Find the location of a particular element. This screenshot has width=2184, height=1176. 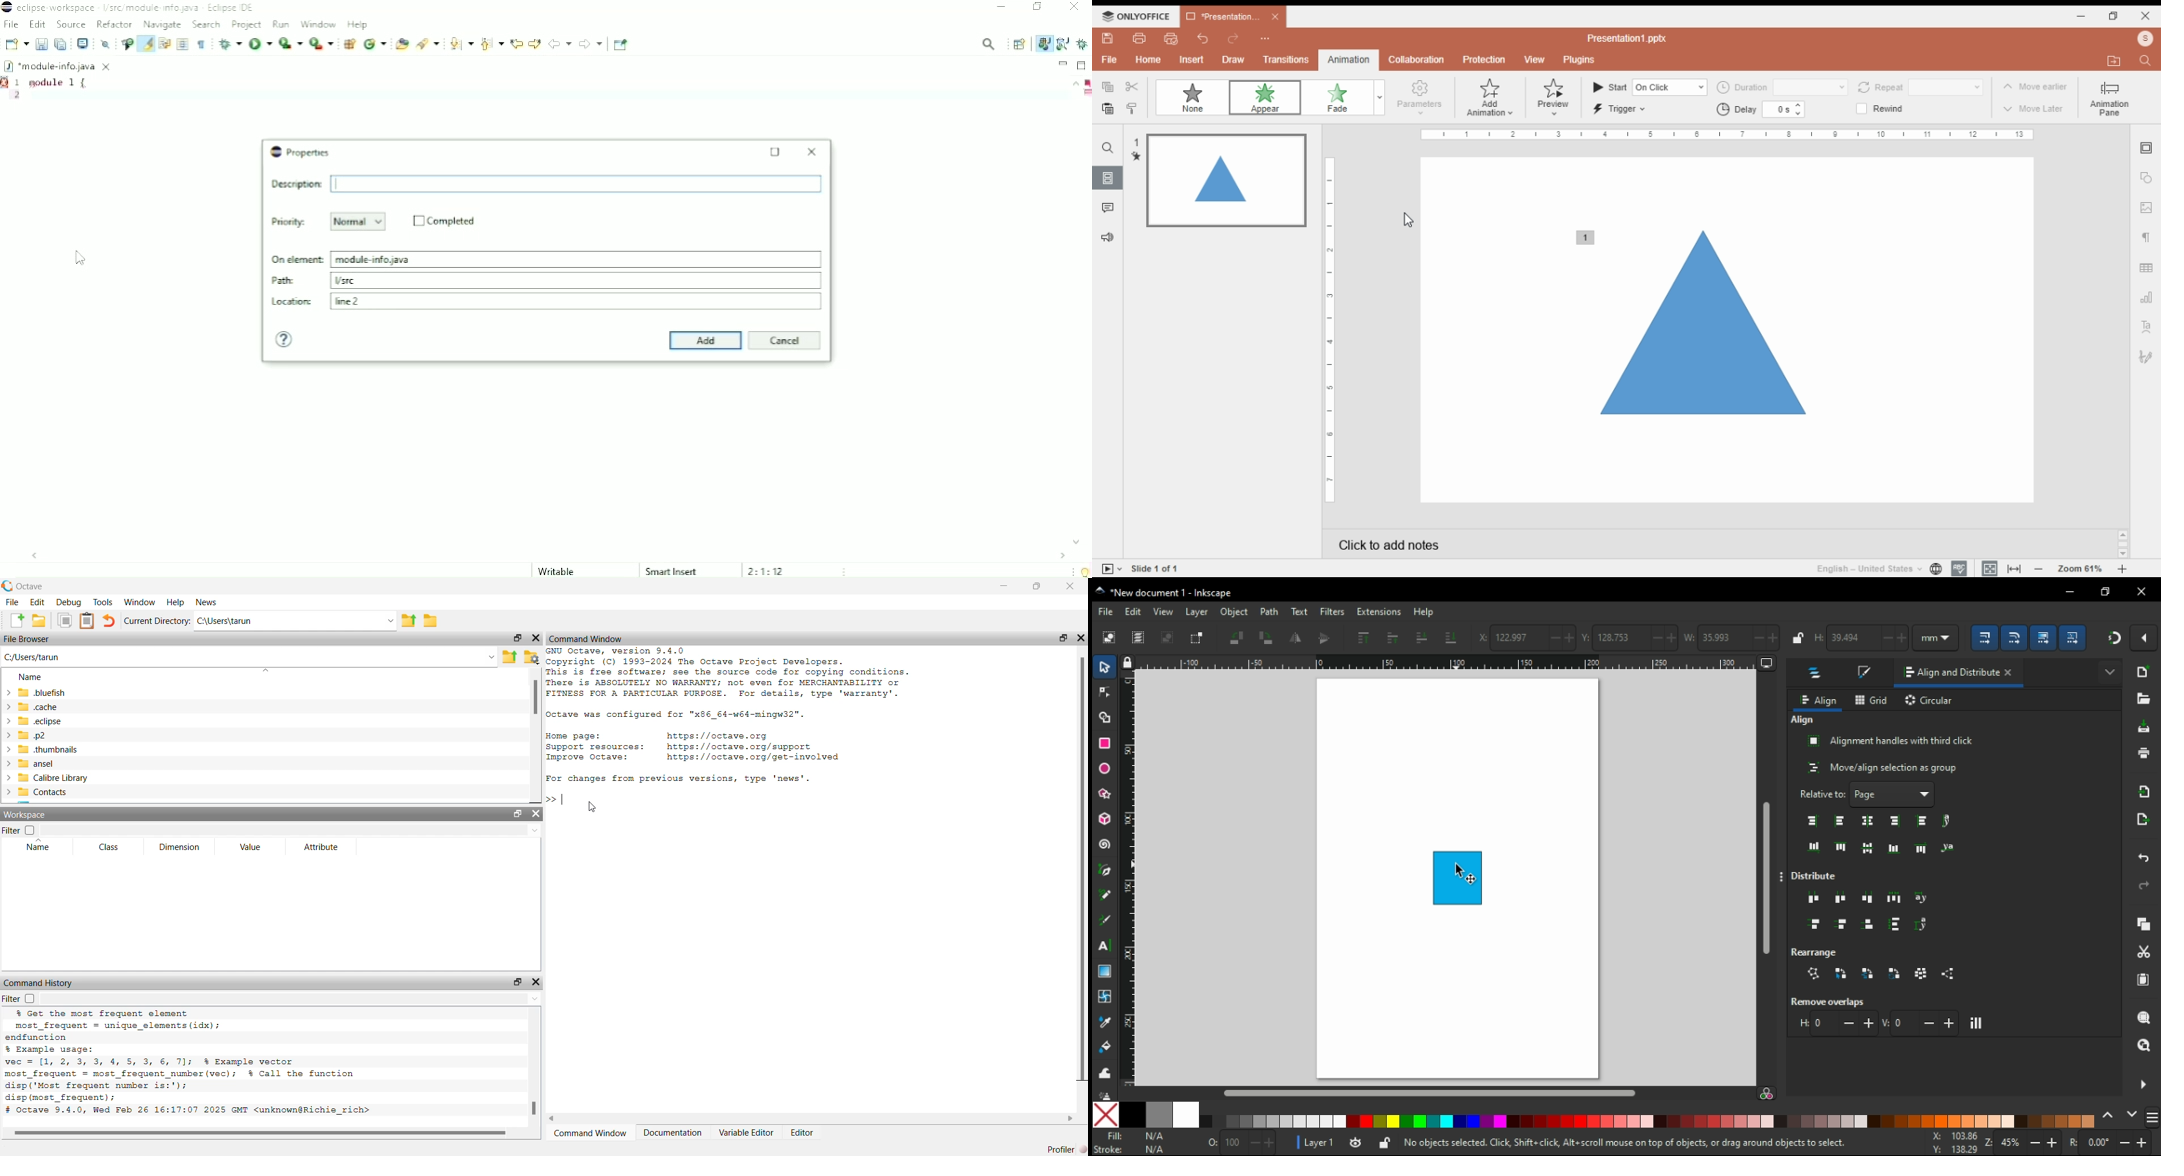

align top edges is located at coordinates (1841, 846).